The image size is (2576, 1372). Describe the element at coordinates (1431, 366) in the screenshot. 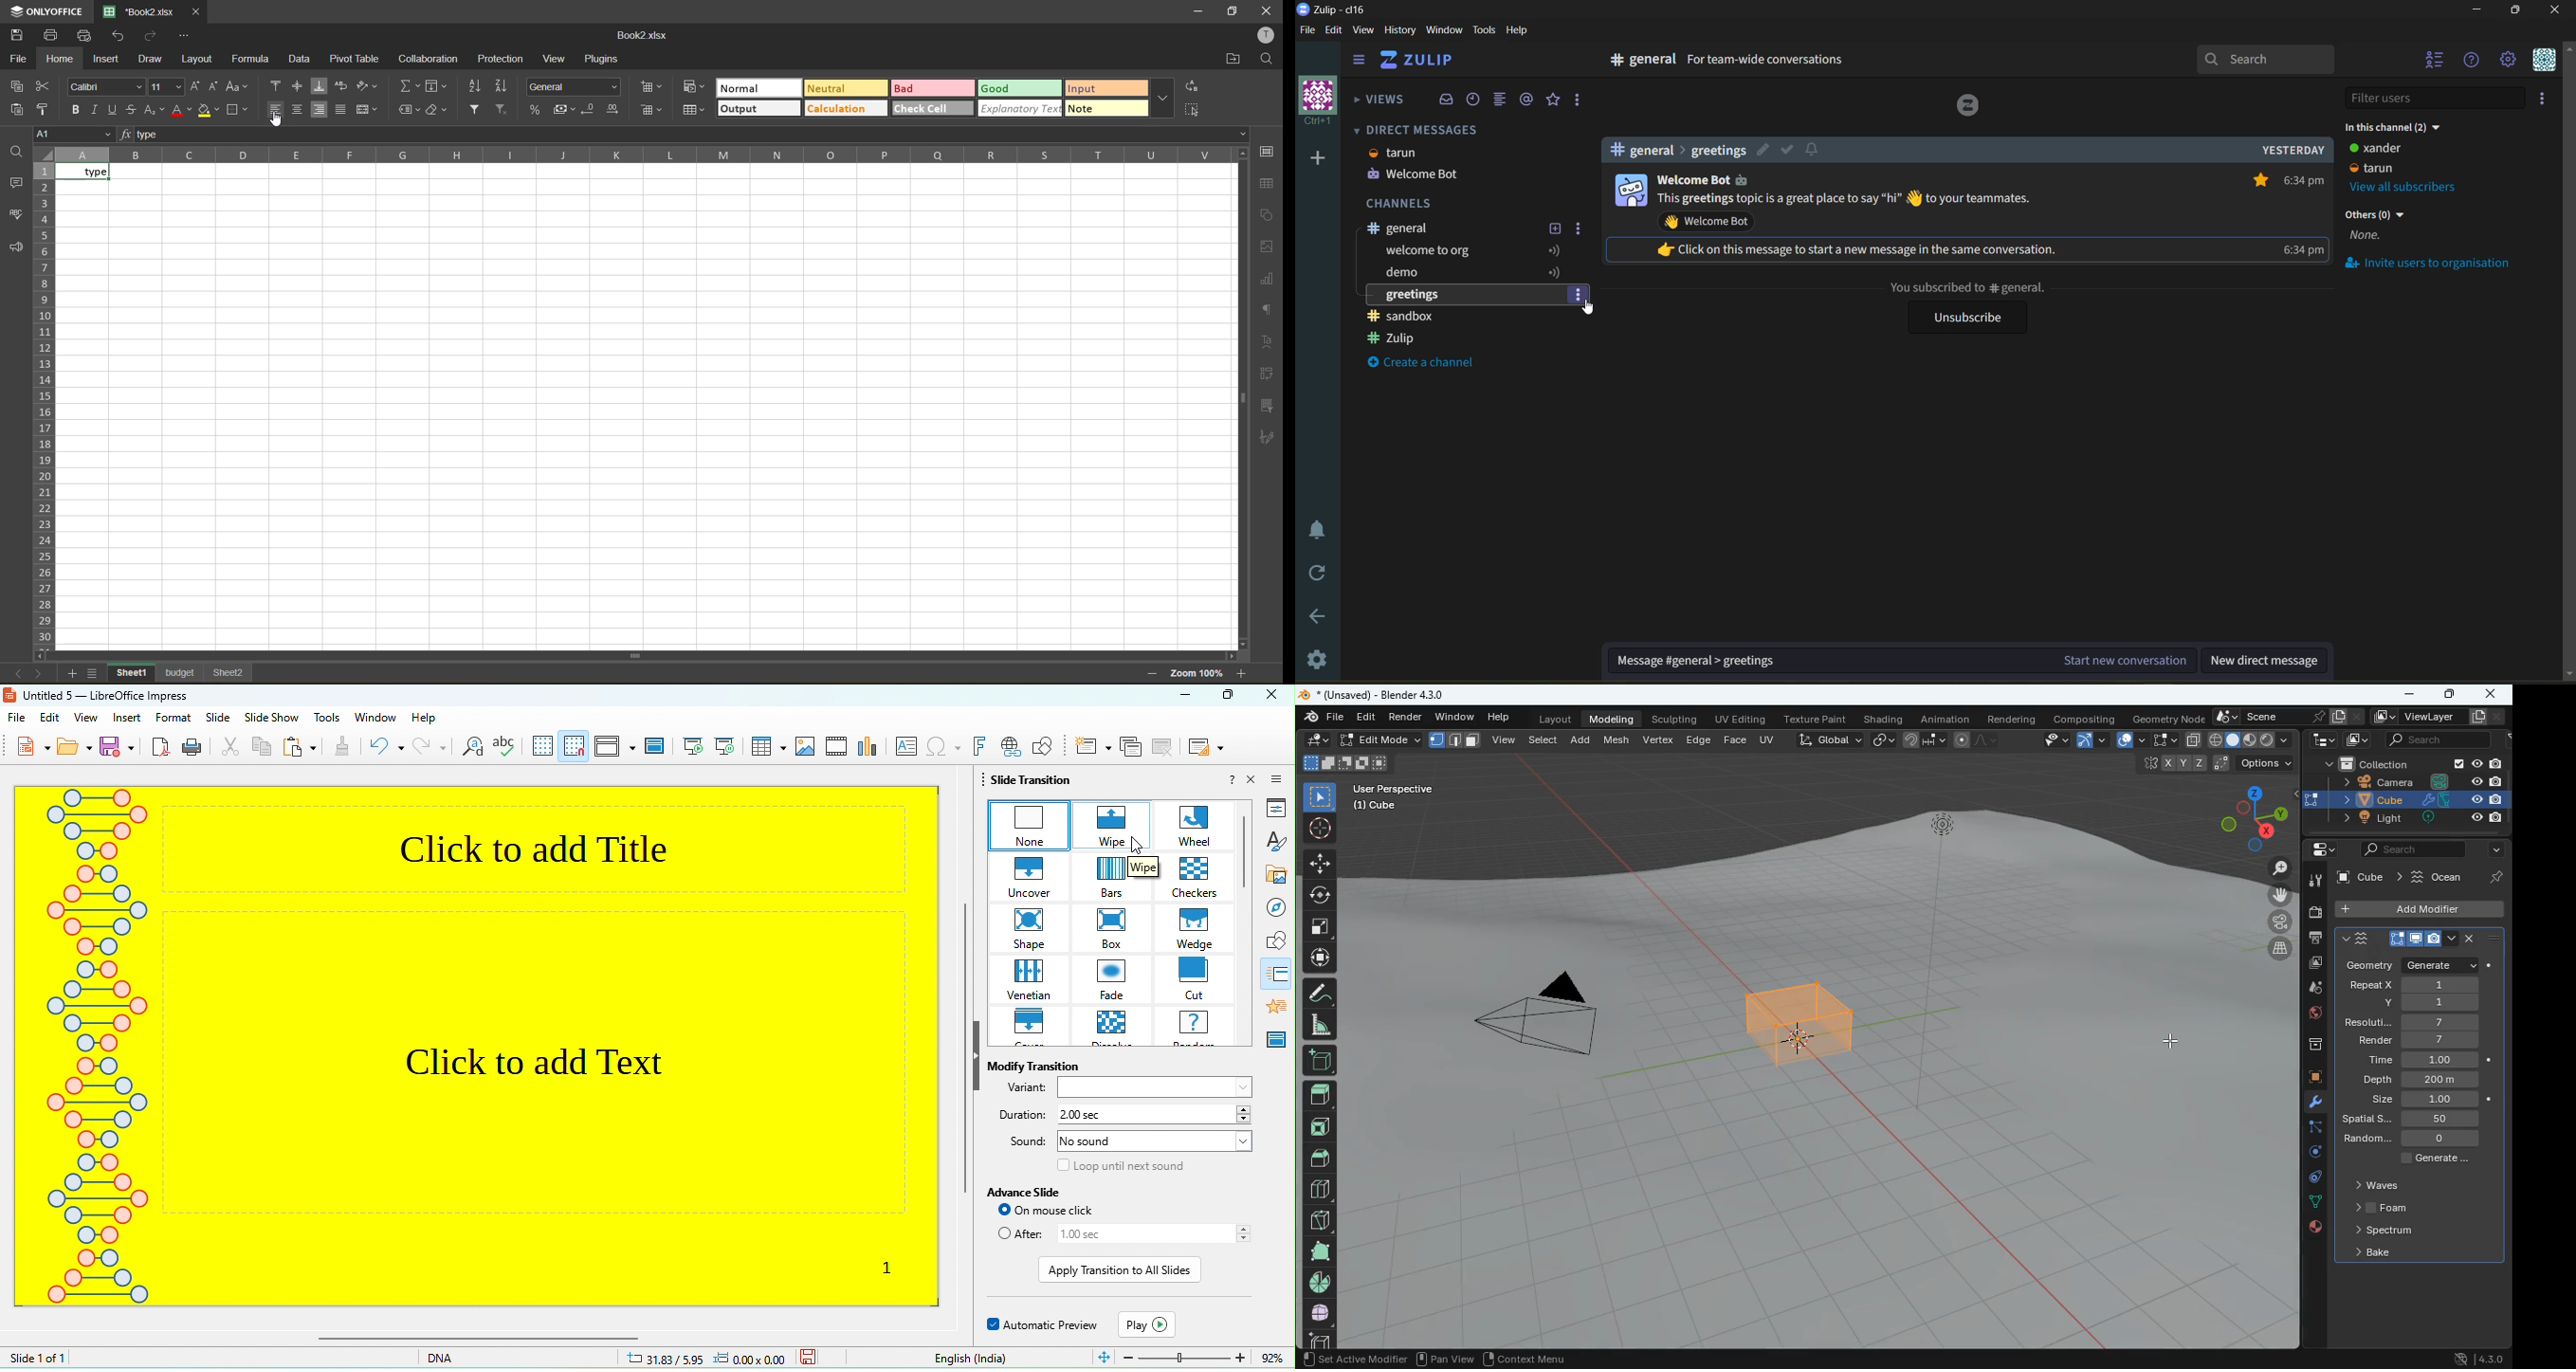

I see `create a channel` at that location.